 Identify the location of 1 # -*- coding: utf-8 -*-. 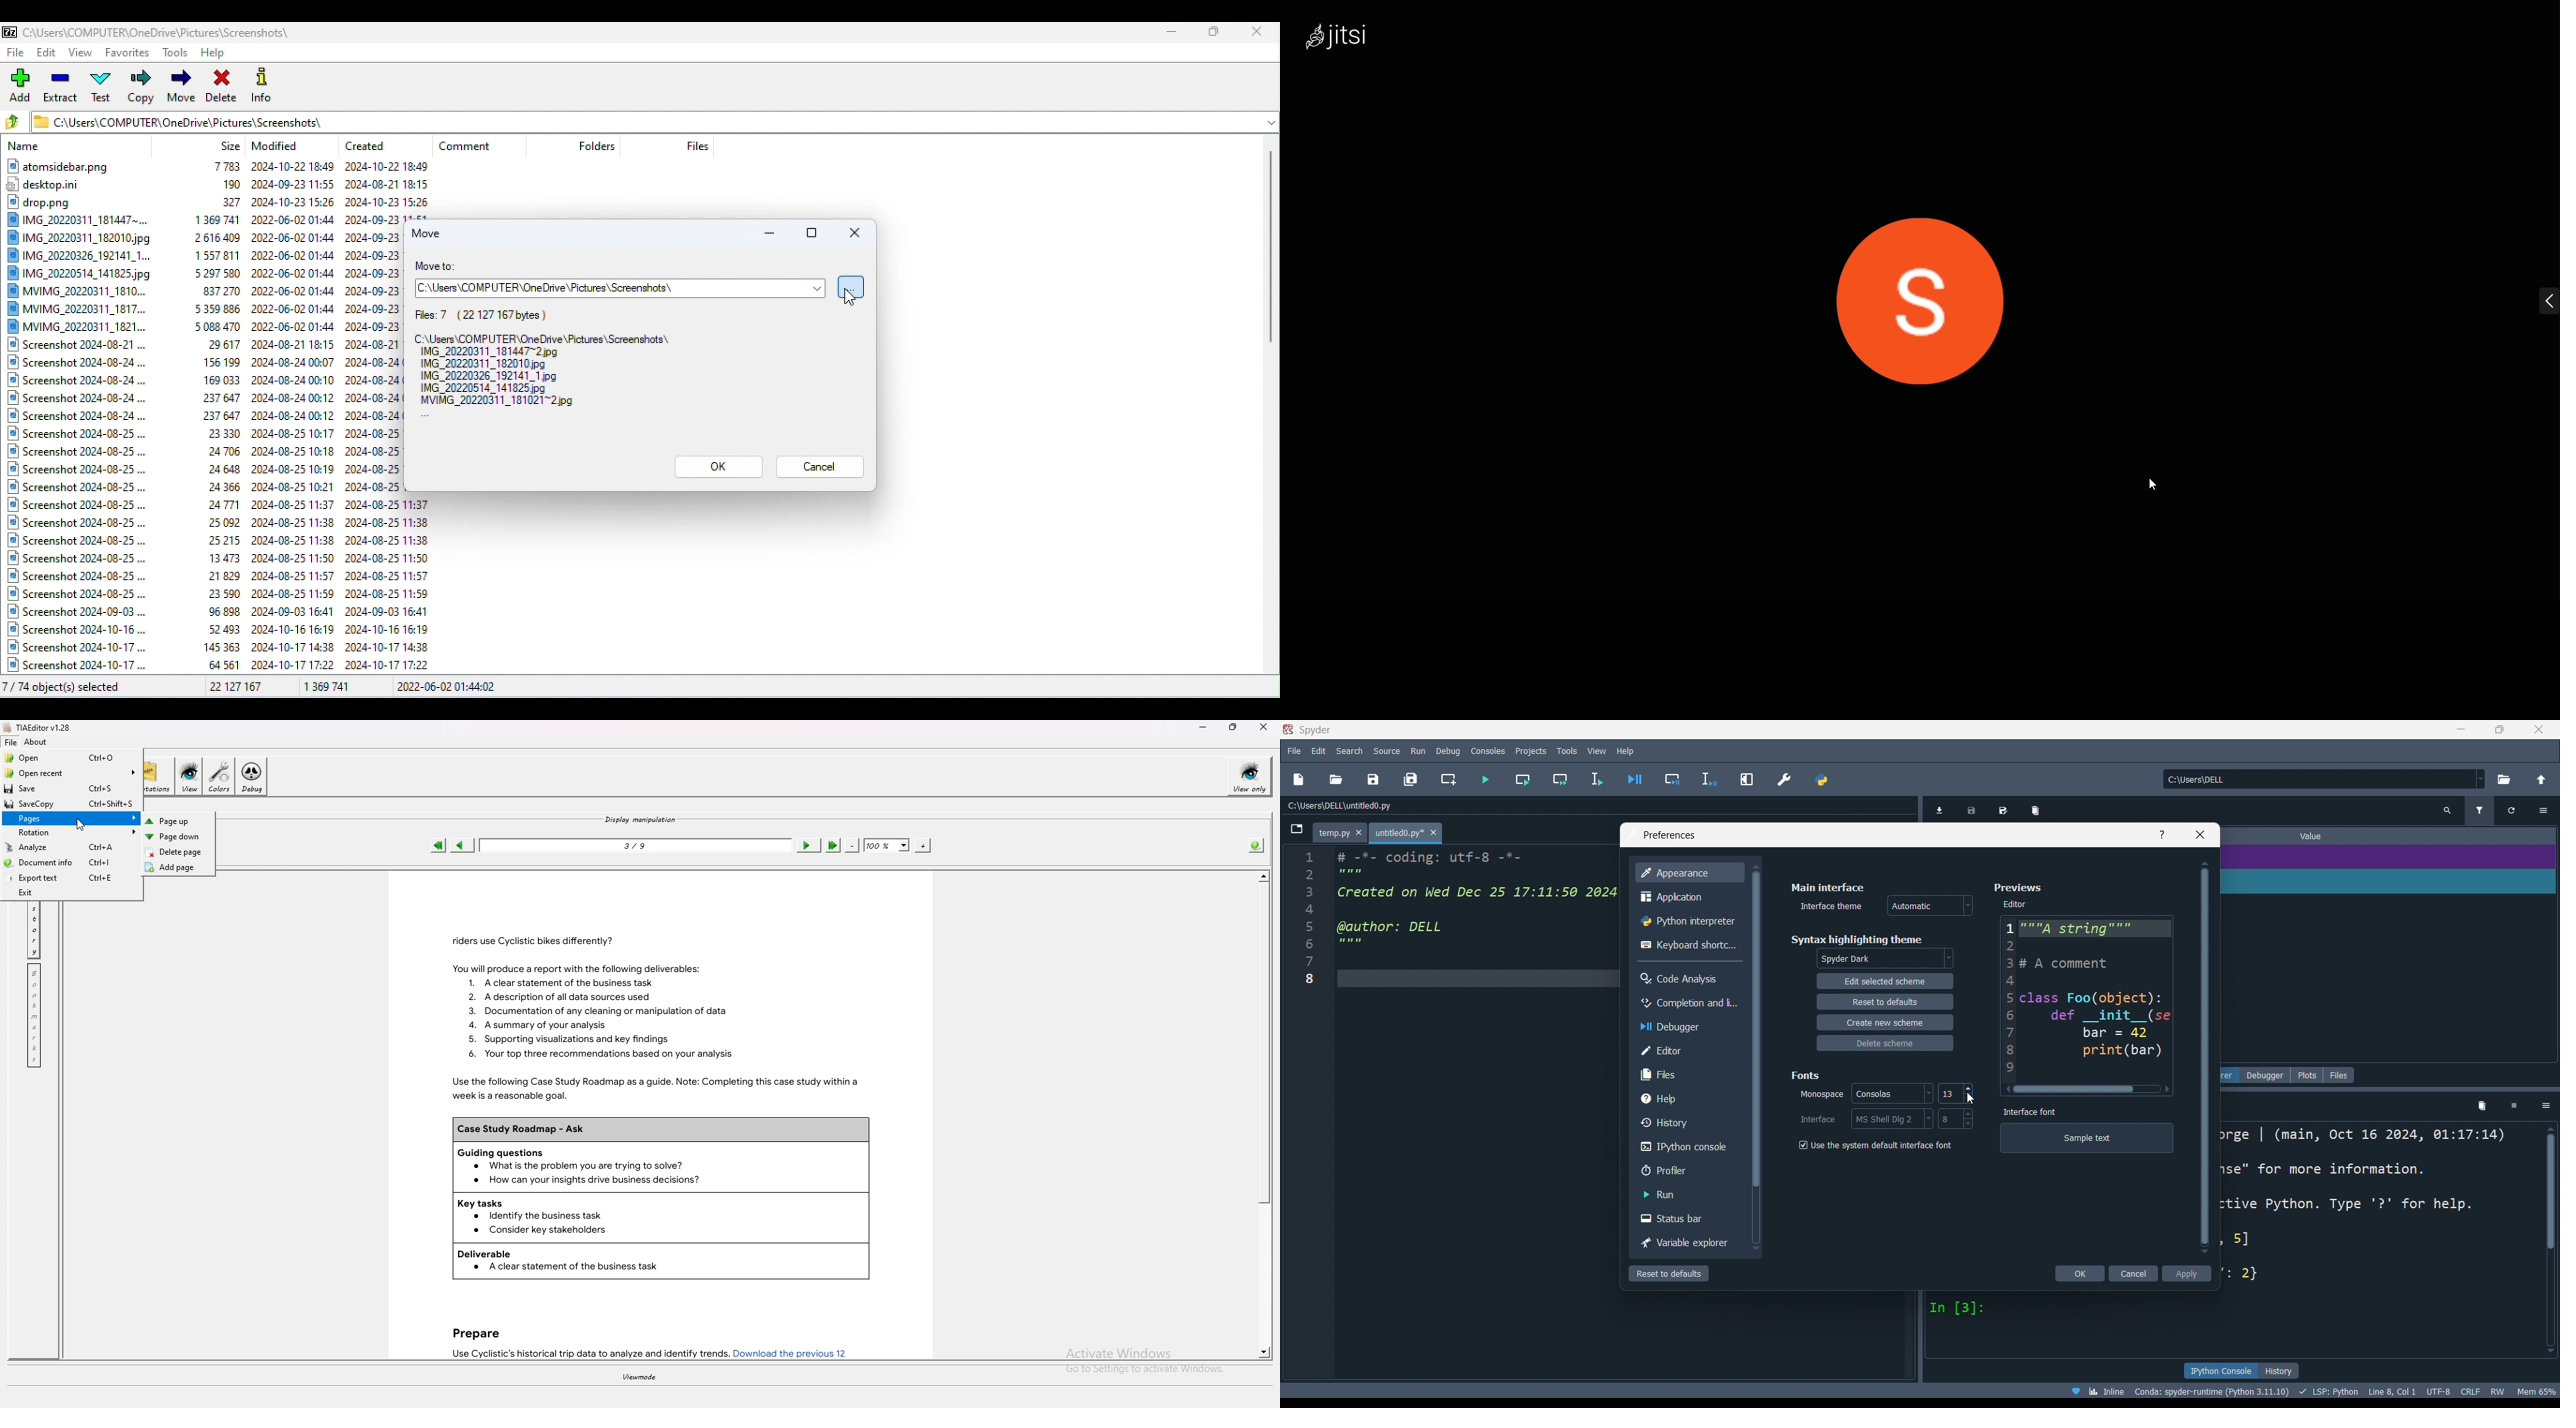
(1412, 856).